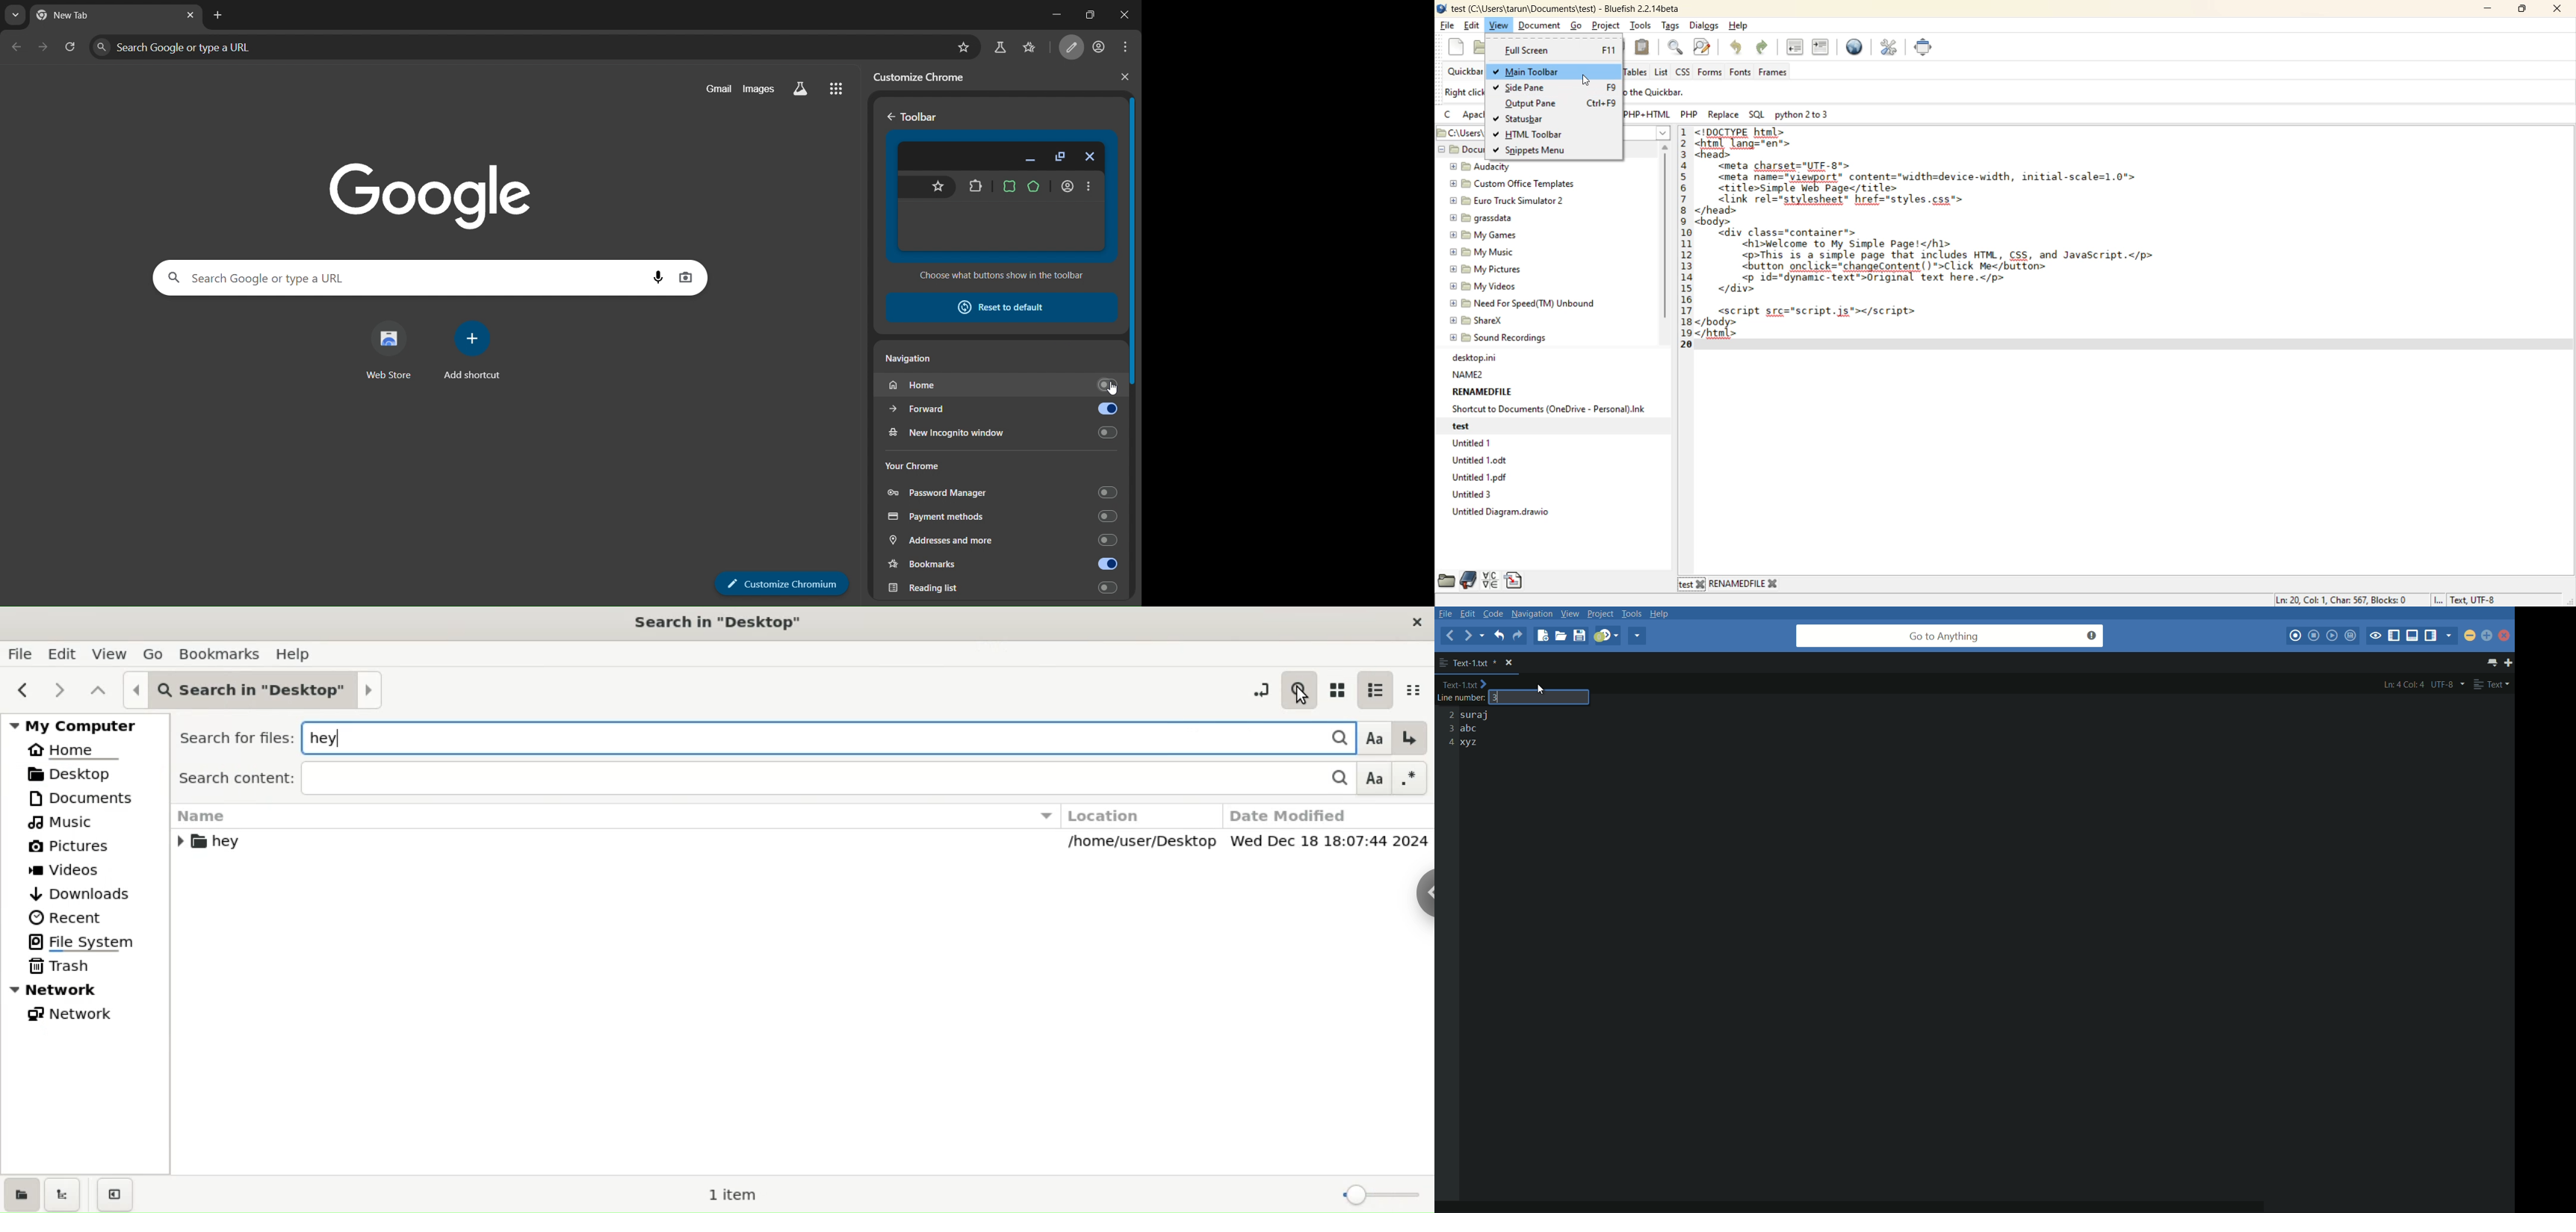  Describe the element at coordinates (1710, 73) in the screenshot. I see `forms` at that location.